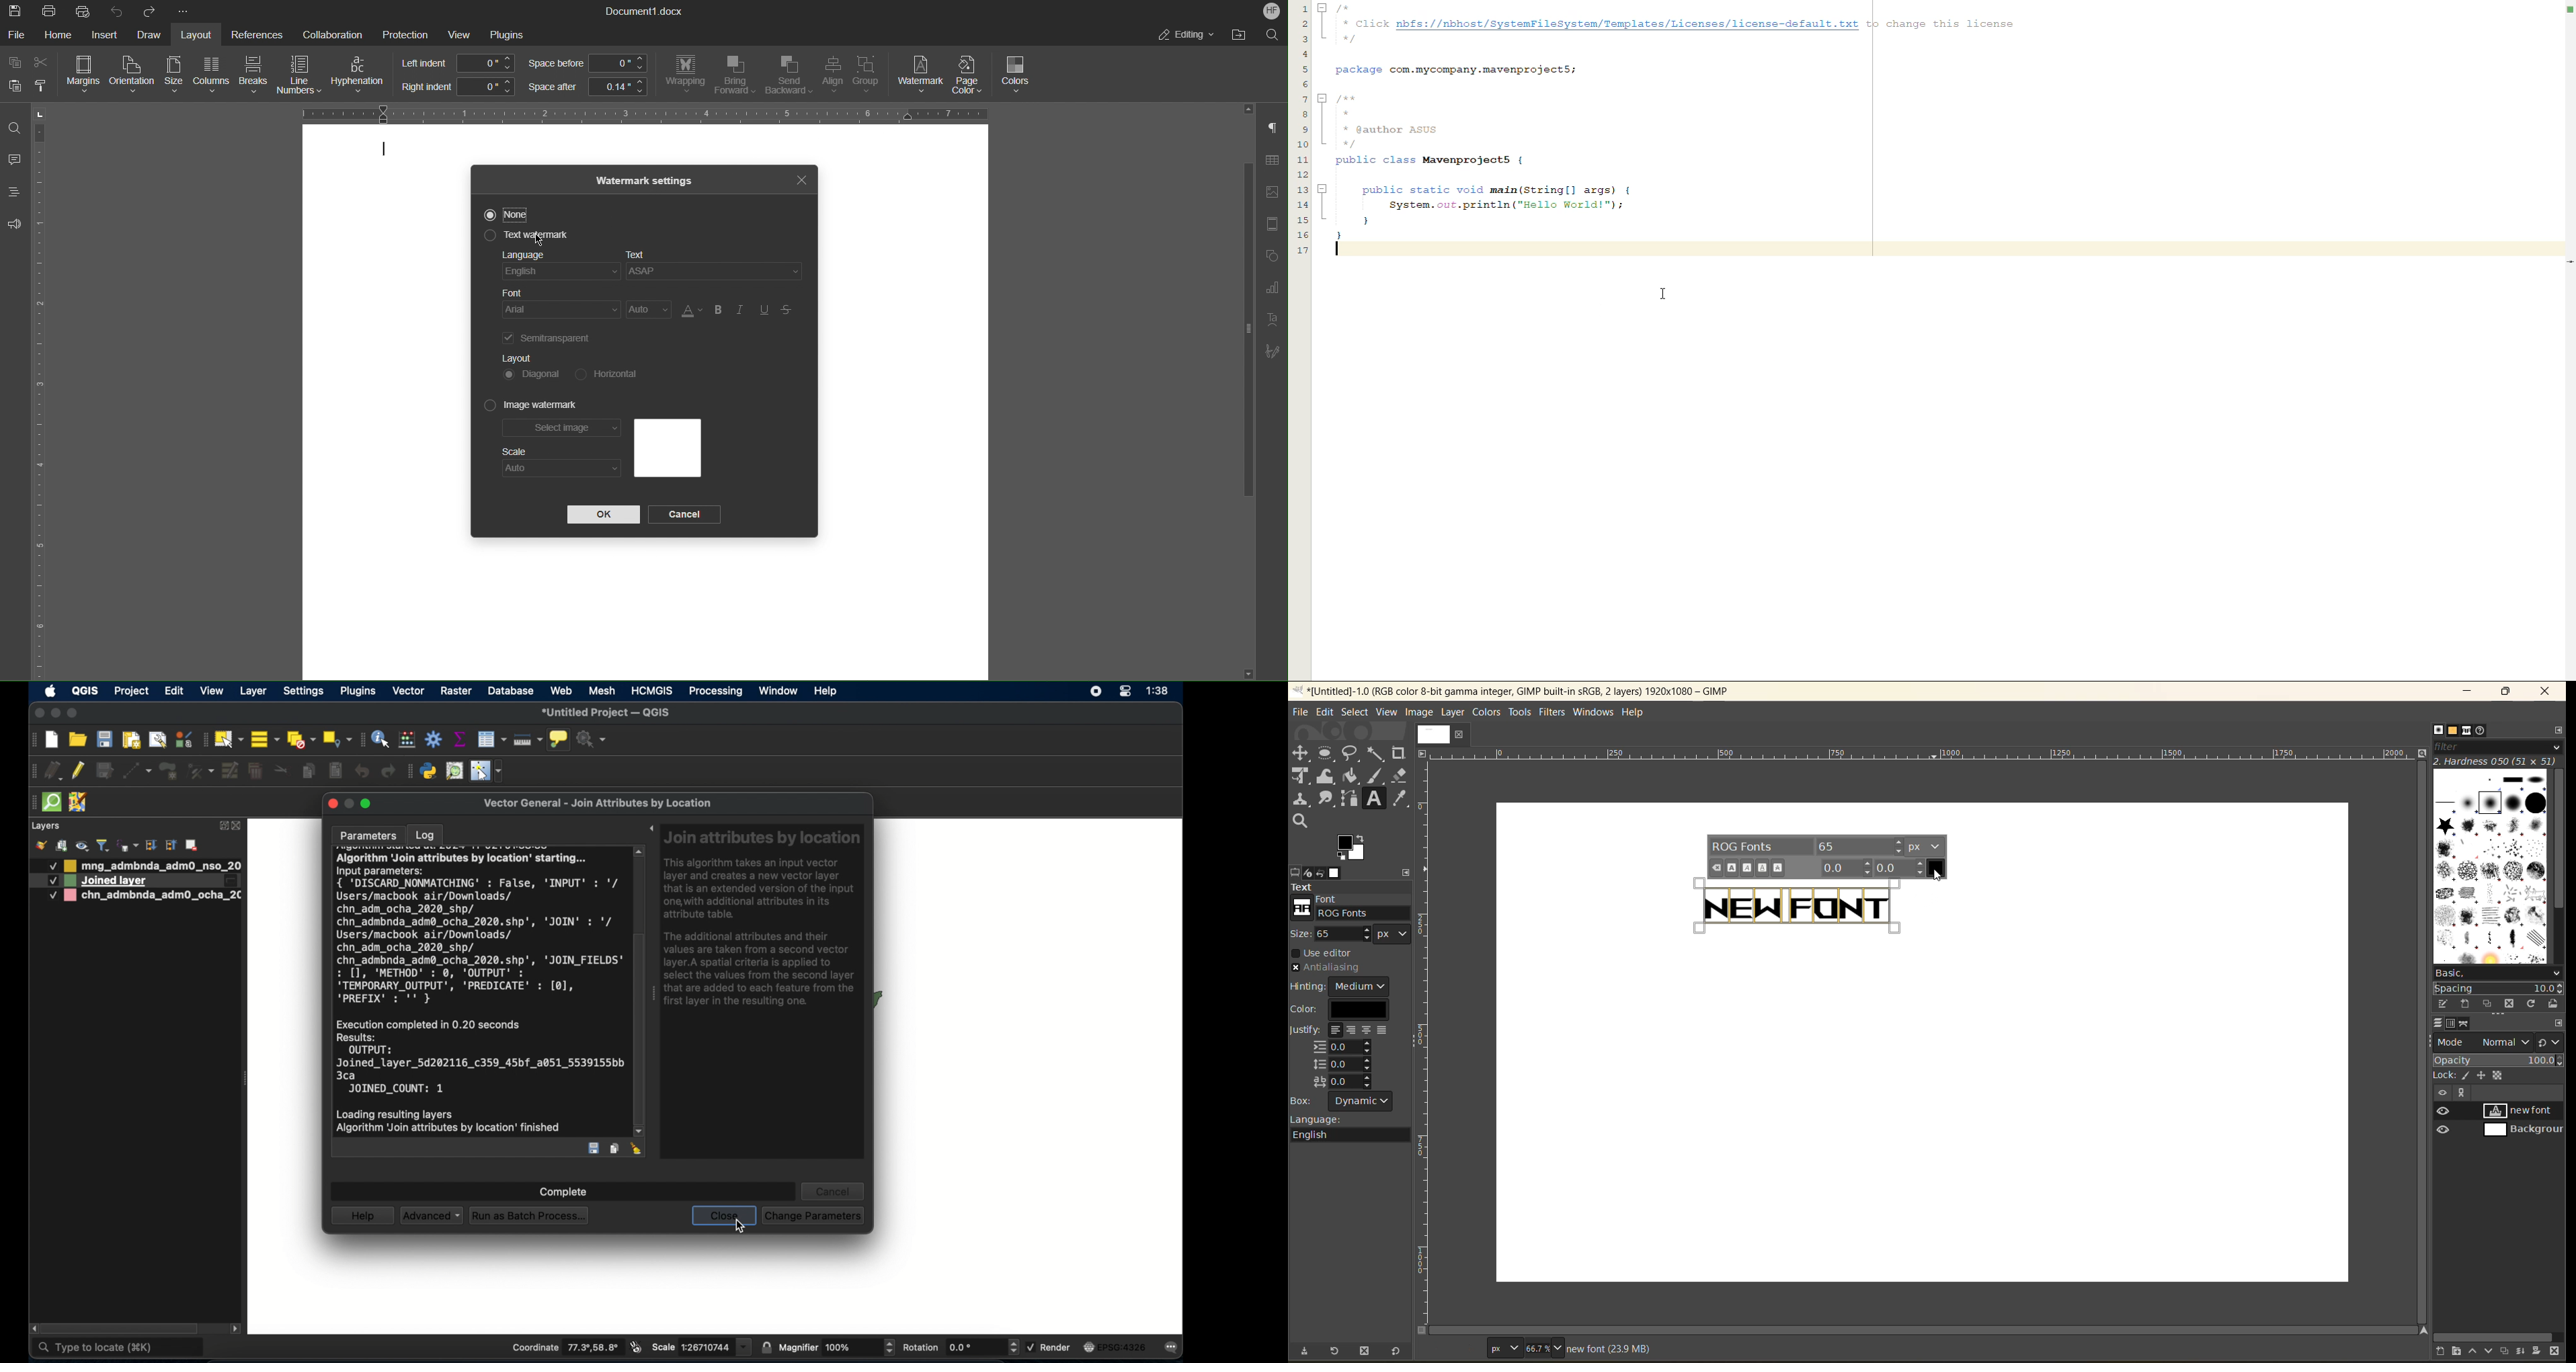 The image size is (2576, 1372). I want to click on Page Color, so click(972, 75).